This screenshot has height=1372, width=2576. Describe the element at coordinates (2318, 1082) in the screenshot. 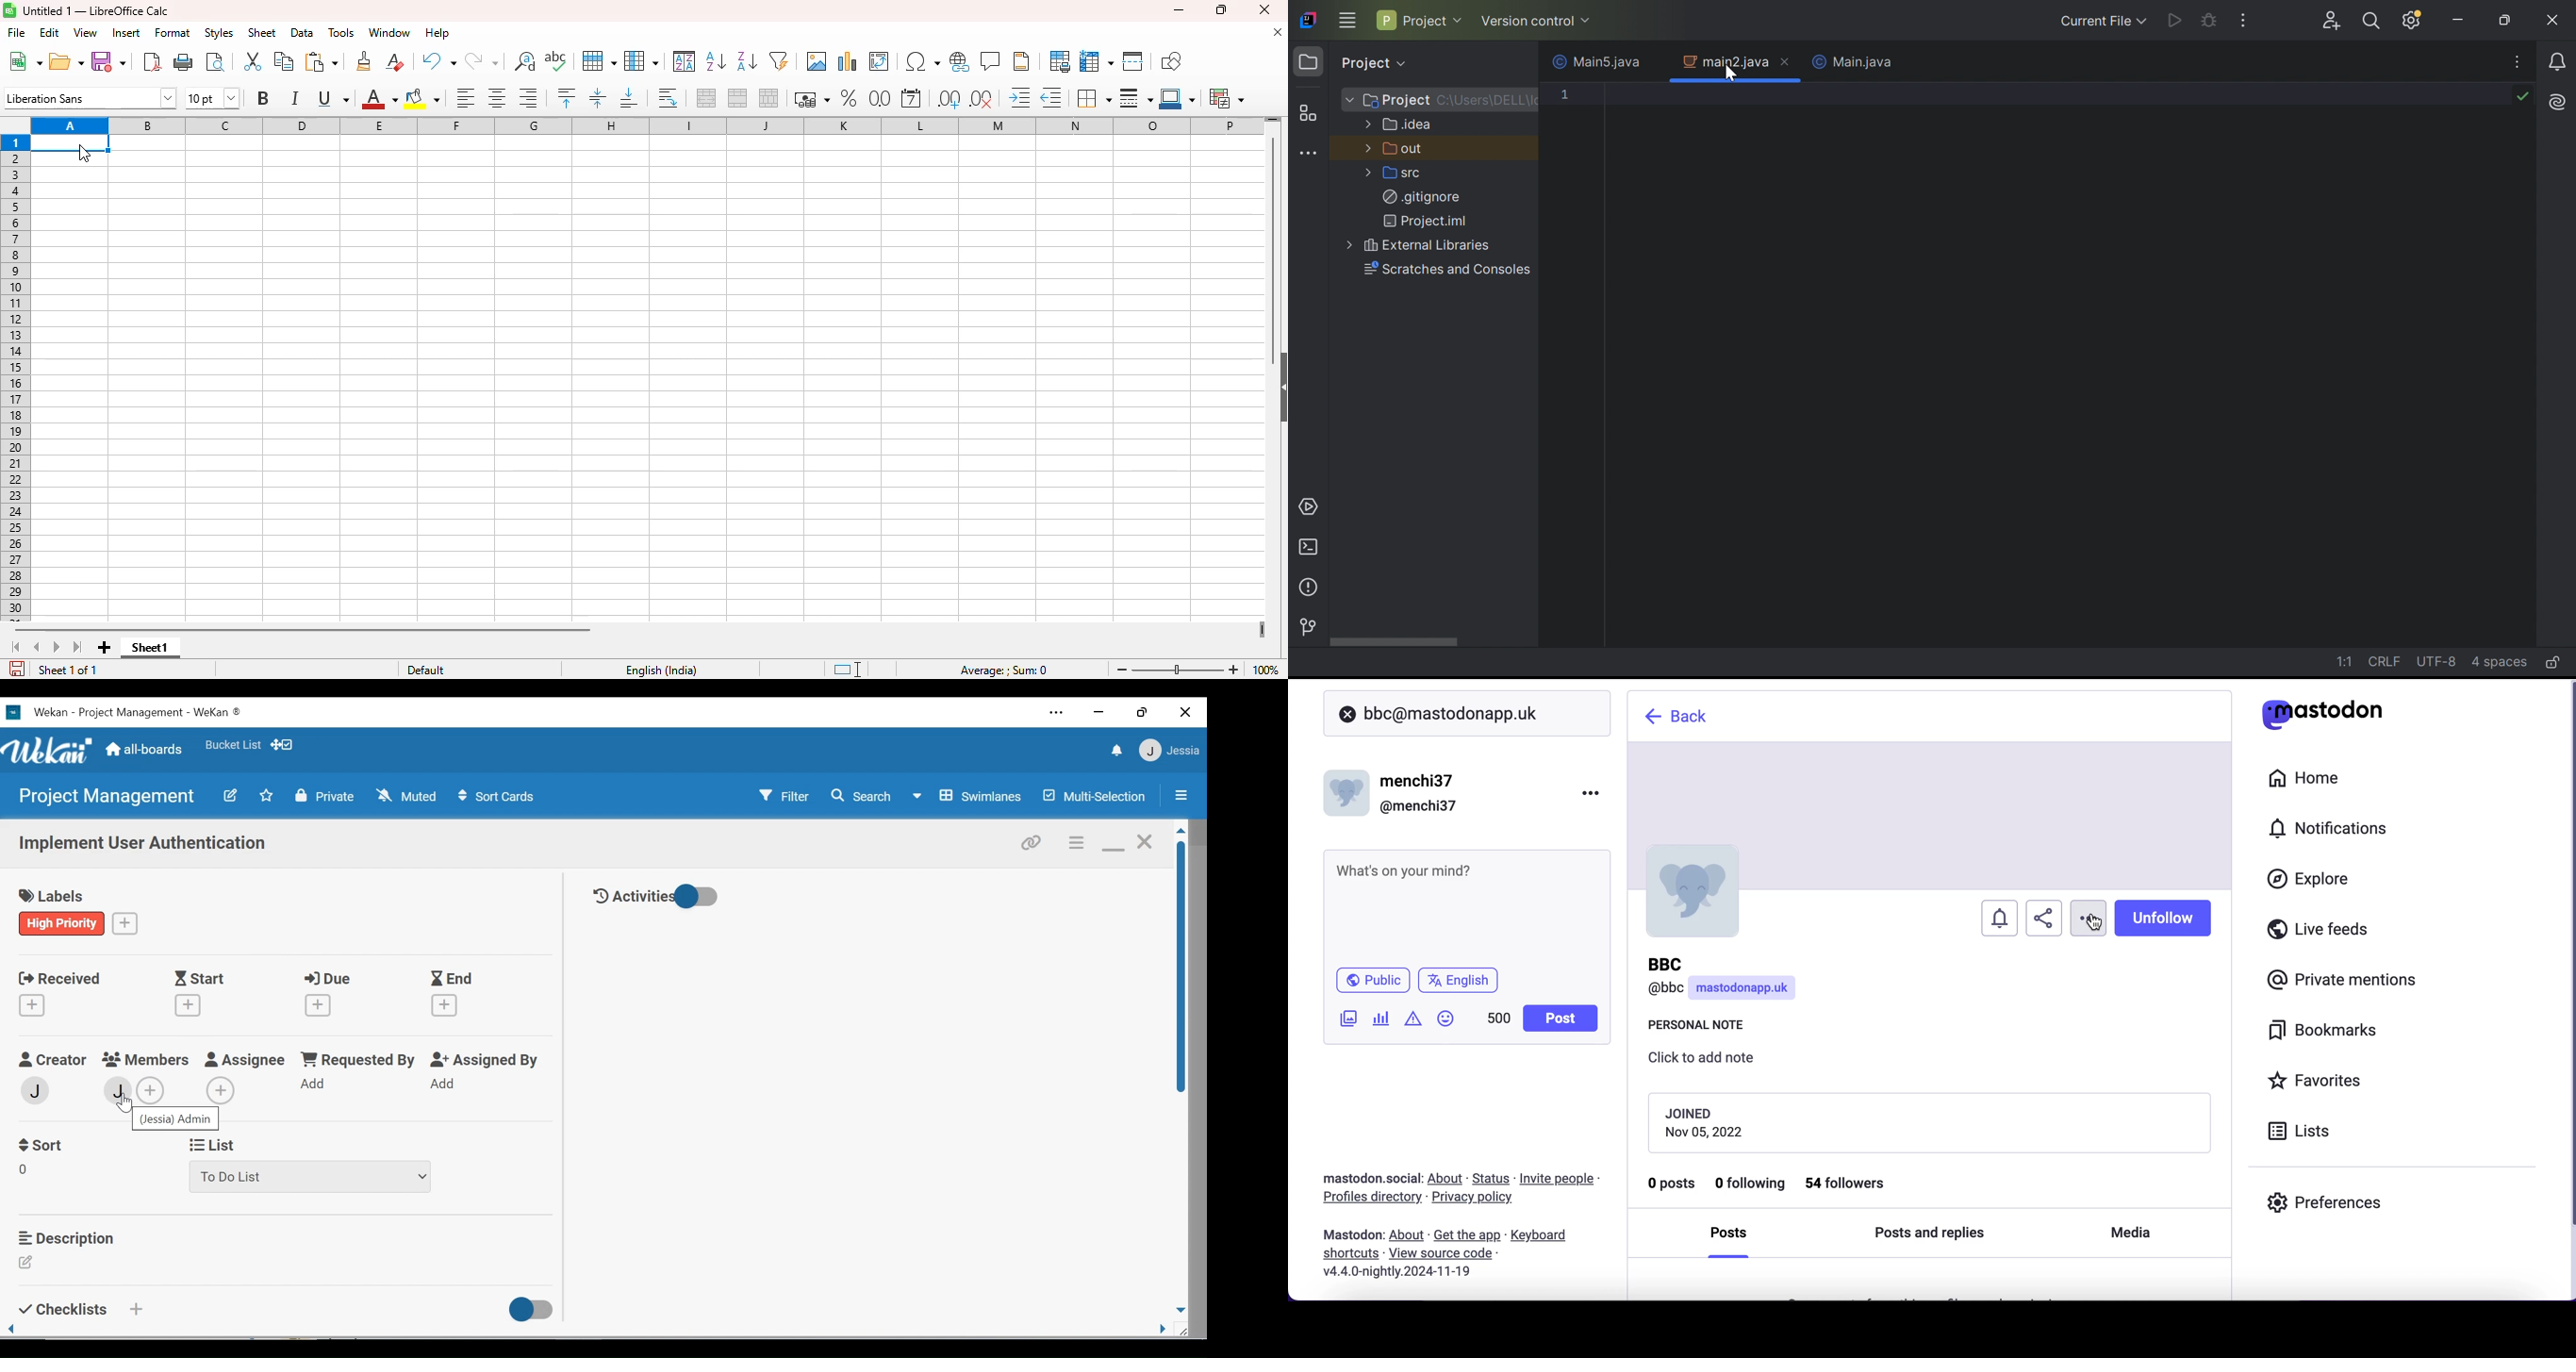

I see `favorites` at that location.